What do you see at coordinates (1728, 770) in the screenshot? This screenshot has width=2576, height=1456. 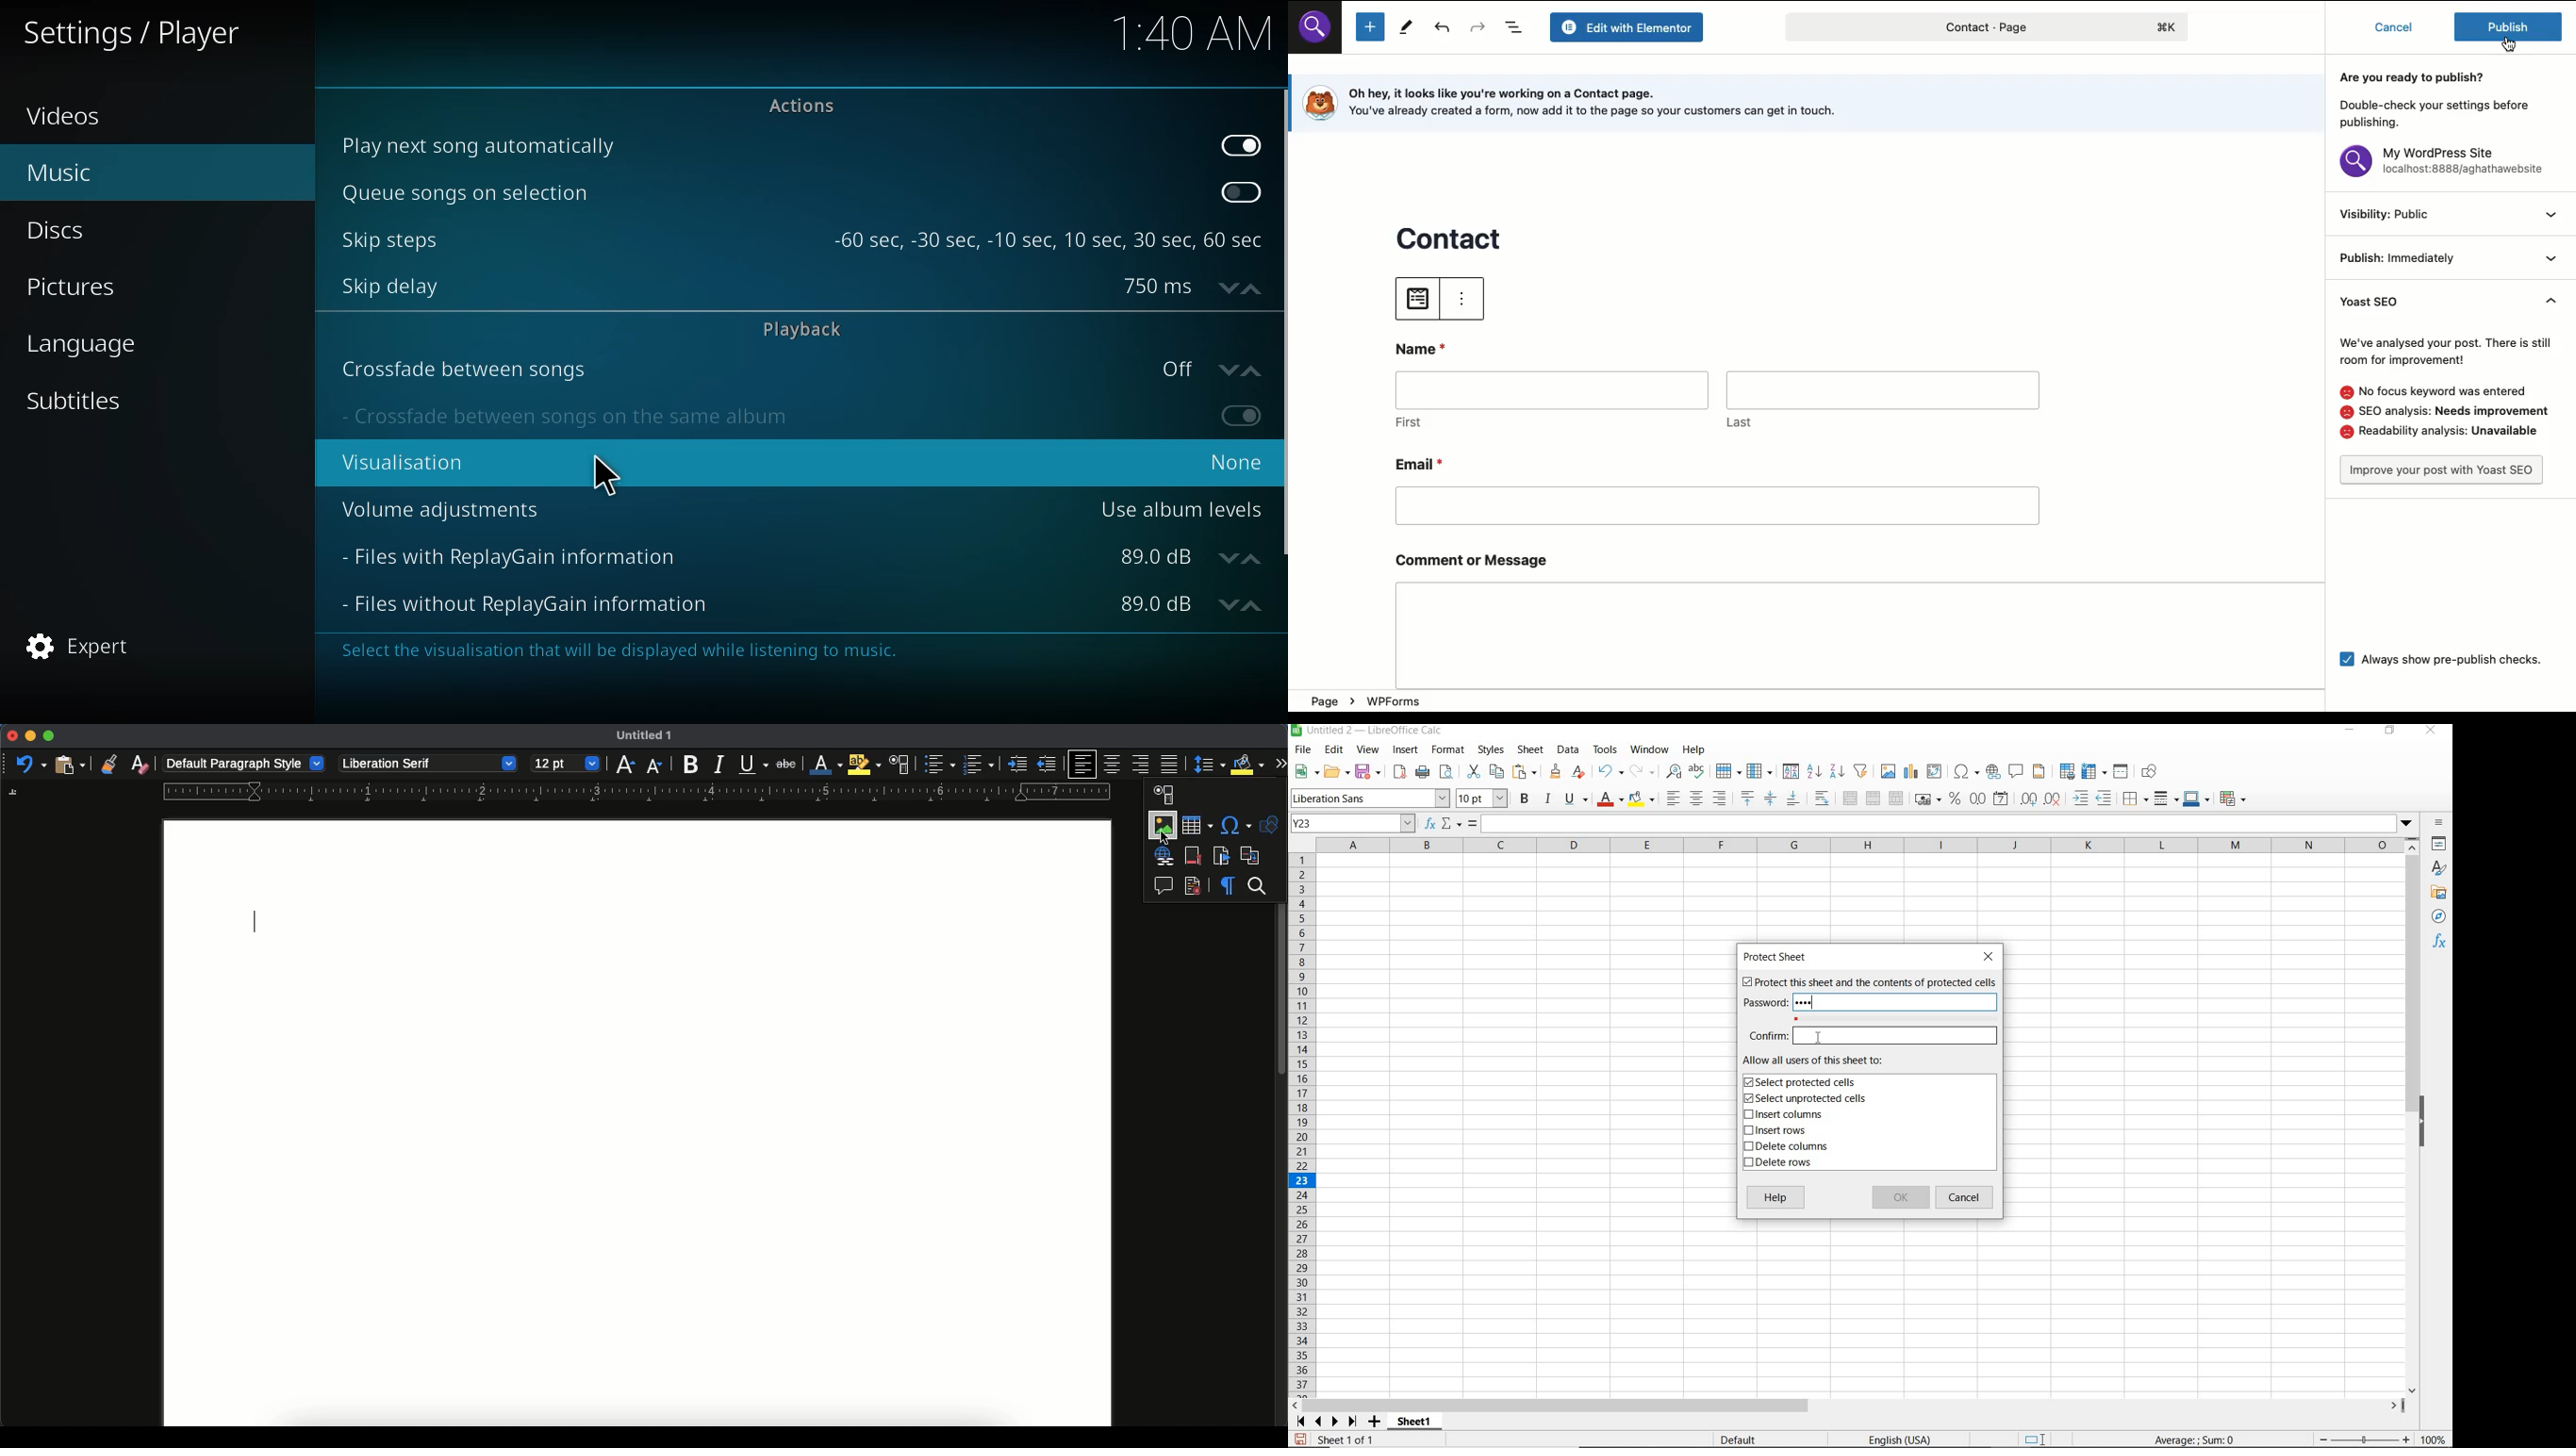 I see `ROW` at bounding box center [1728, 770].